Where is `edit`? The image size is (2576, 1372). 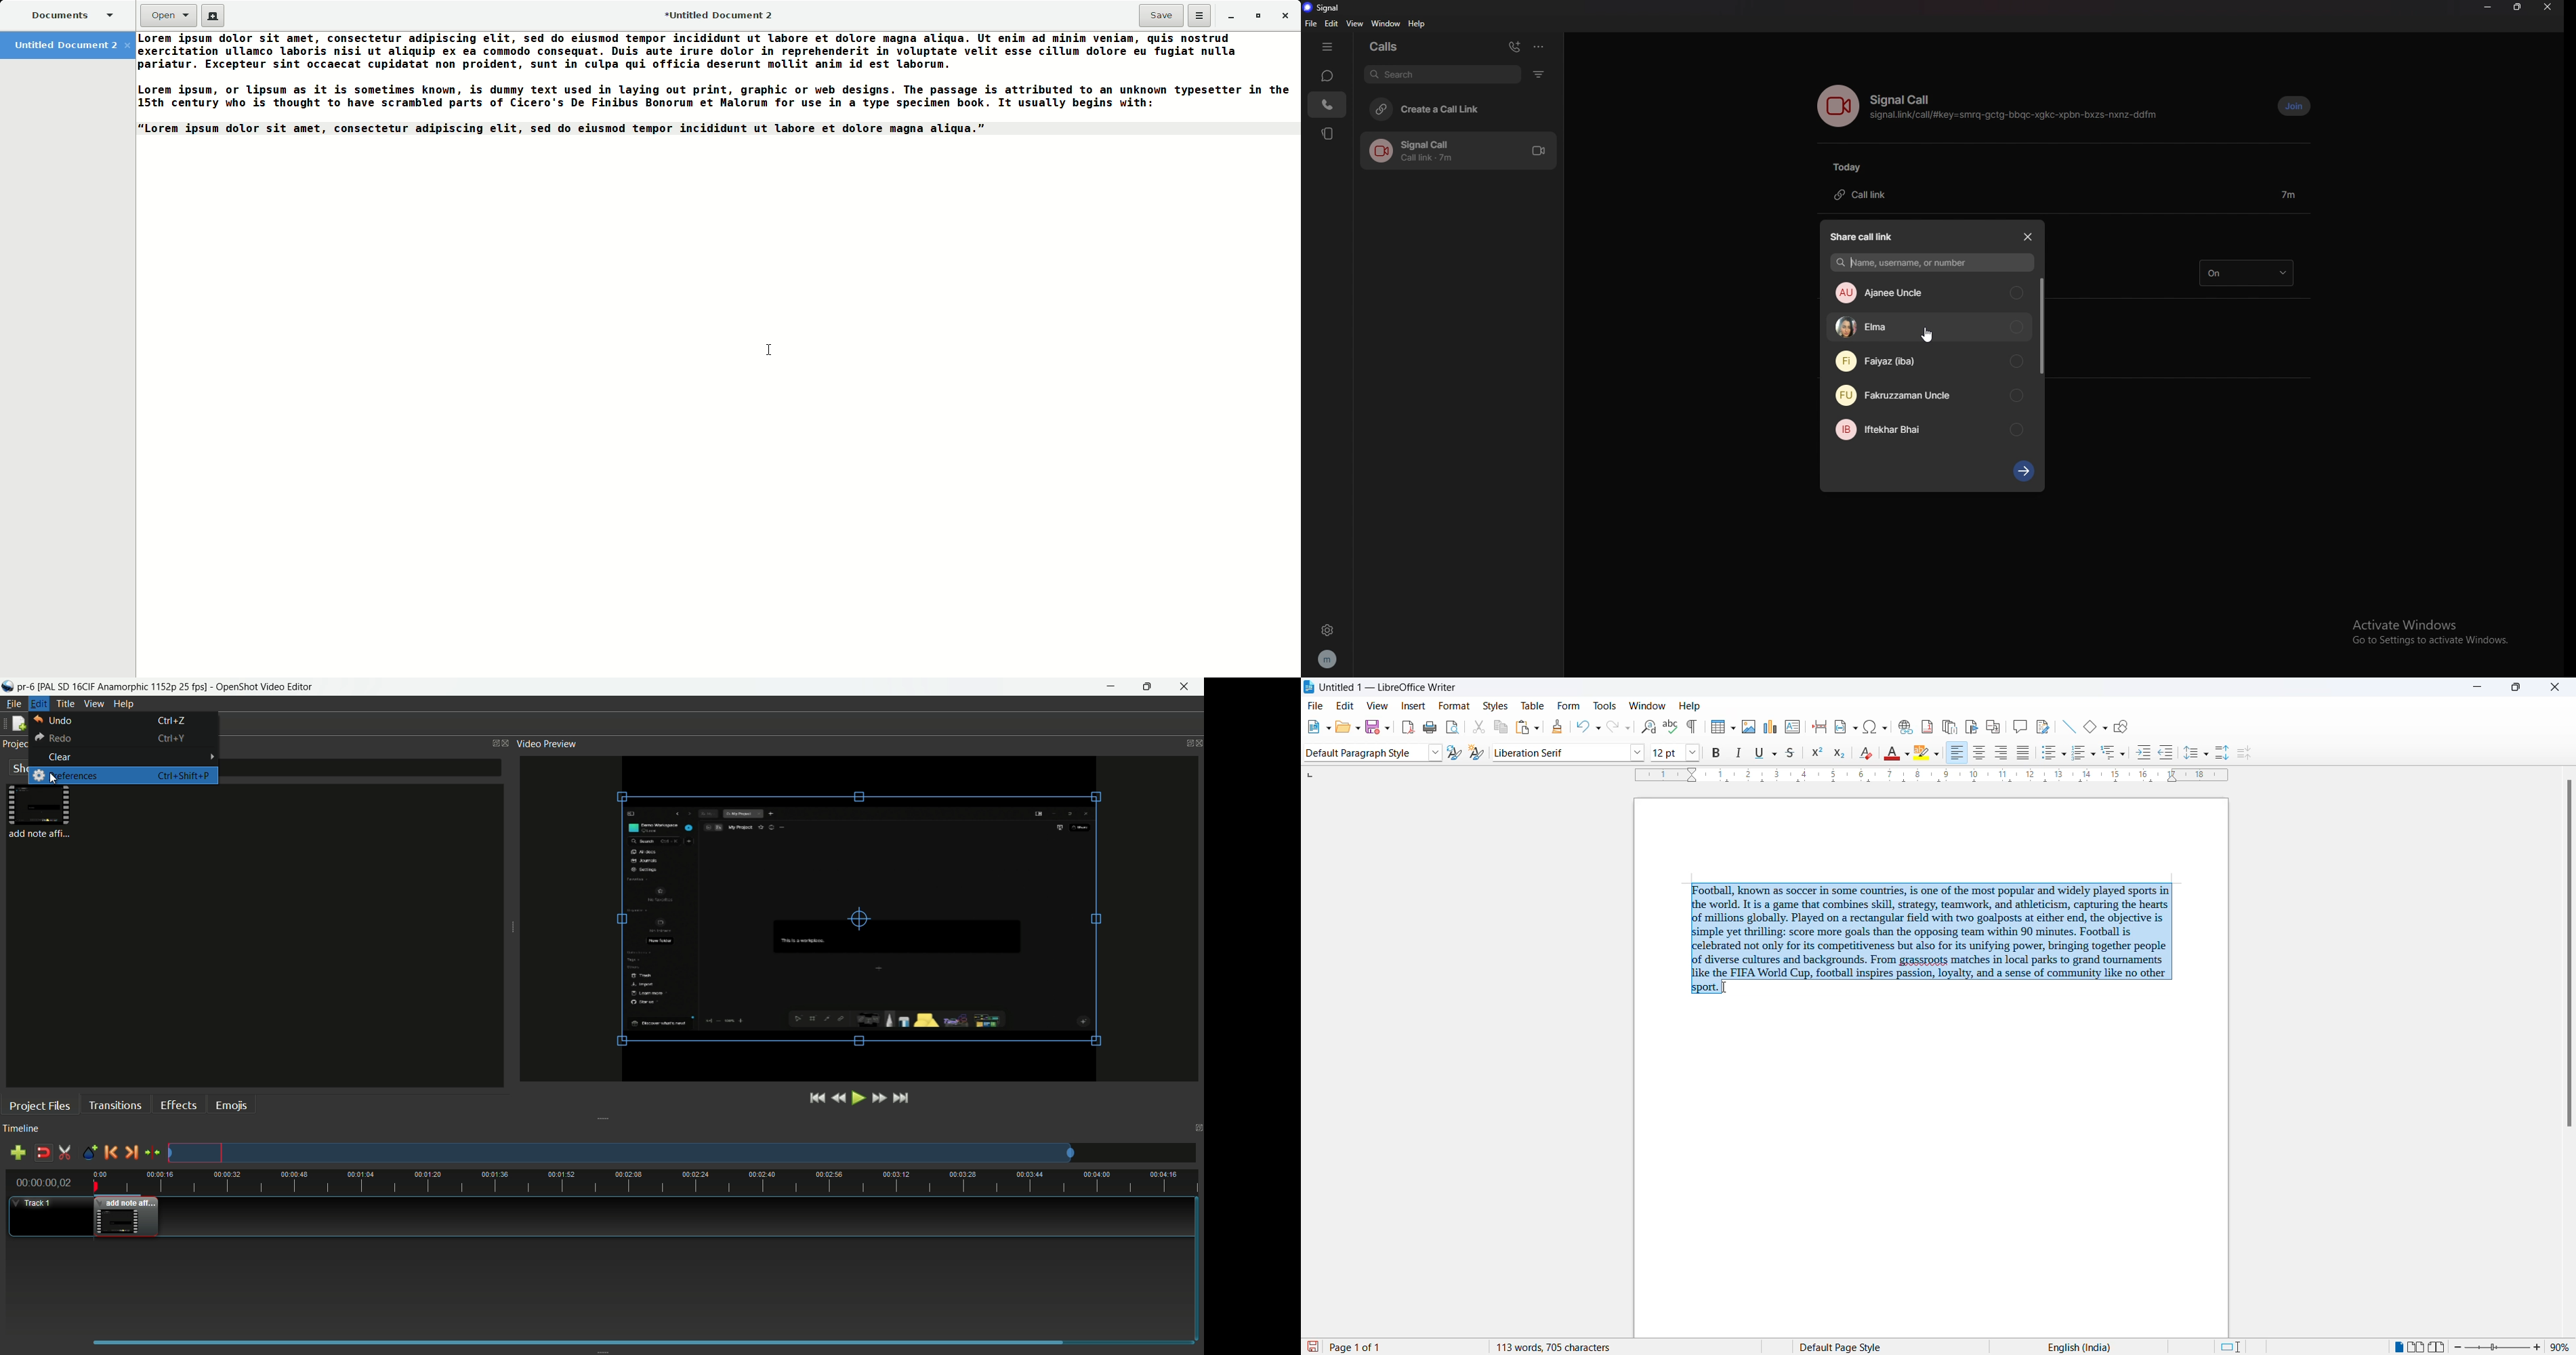 edit is located at coordinates (1347, 706).